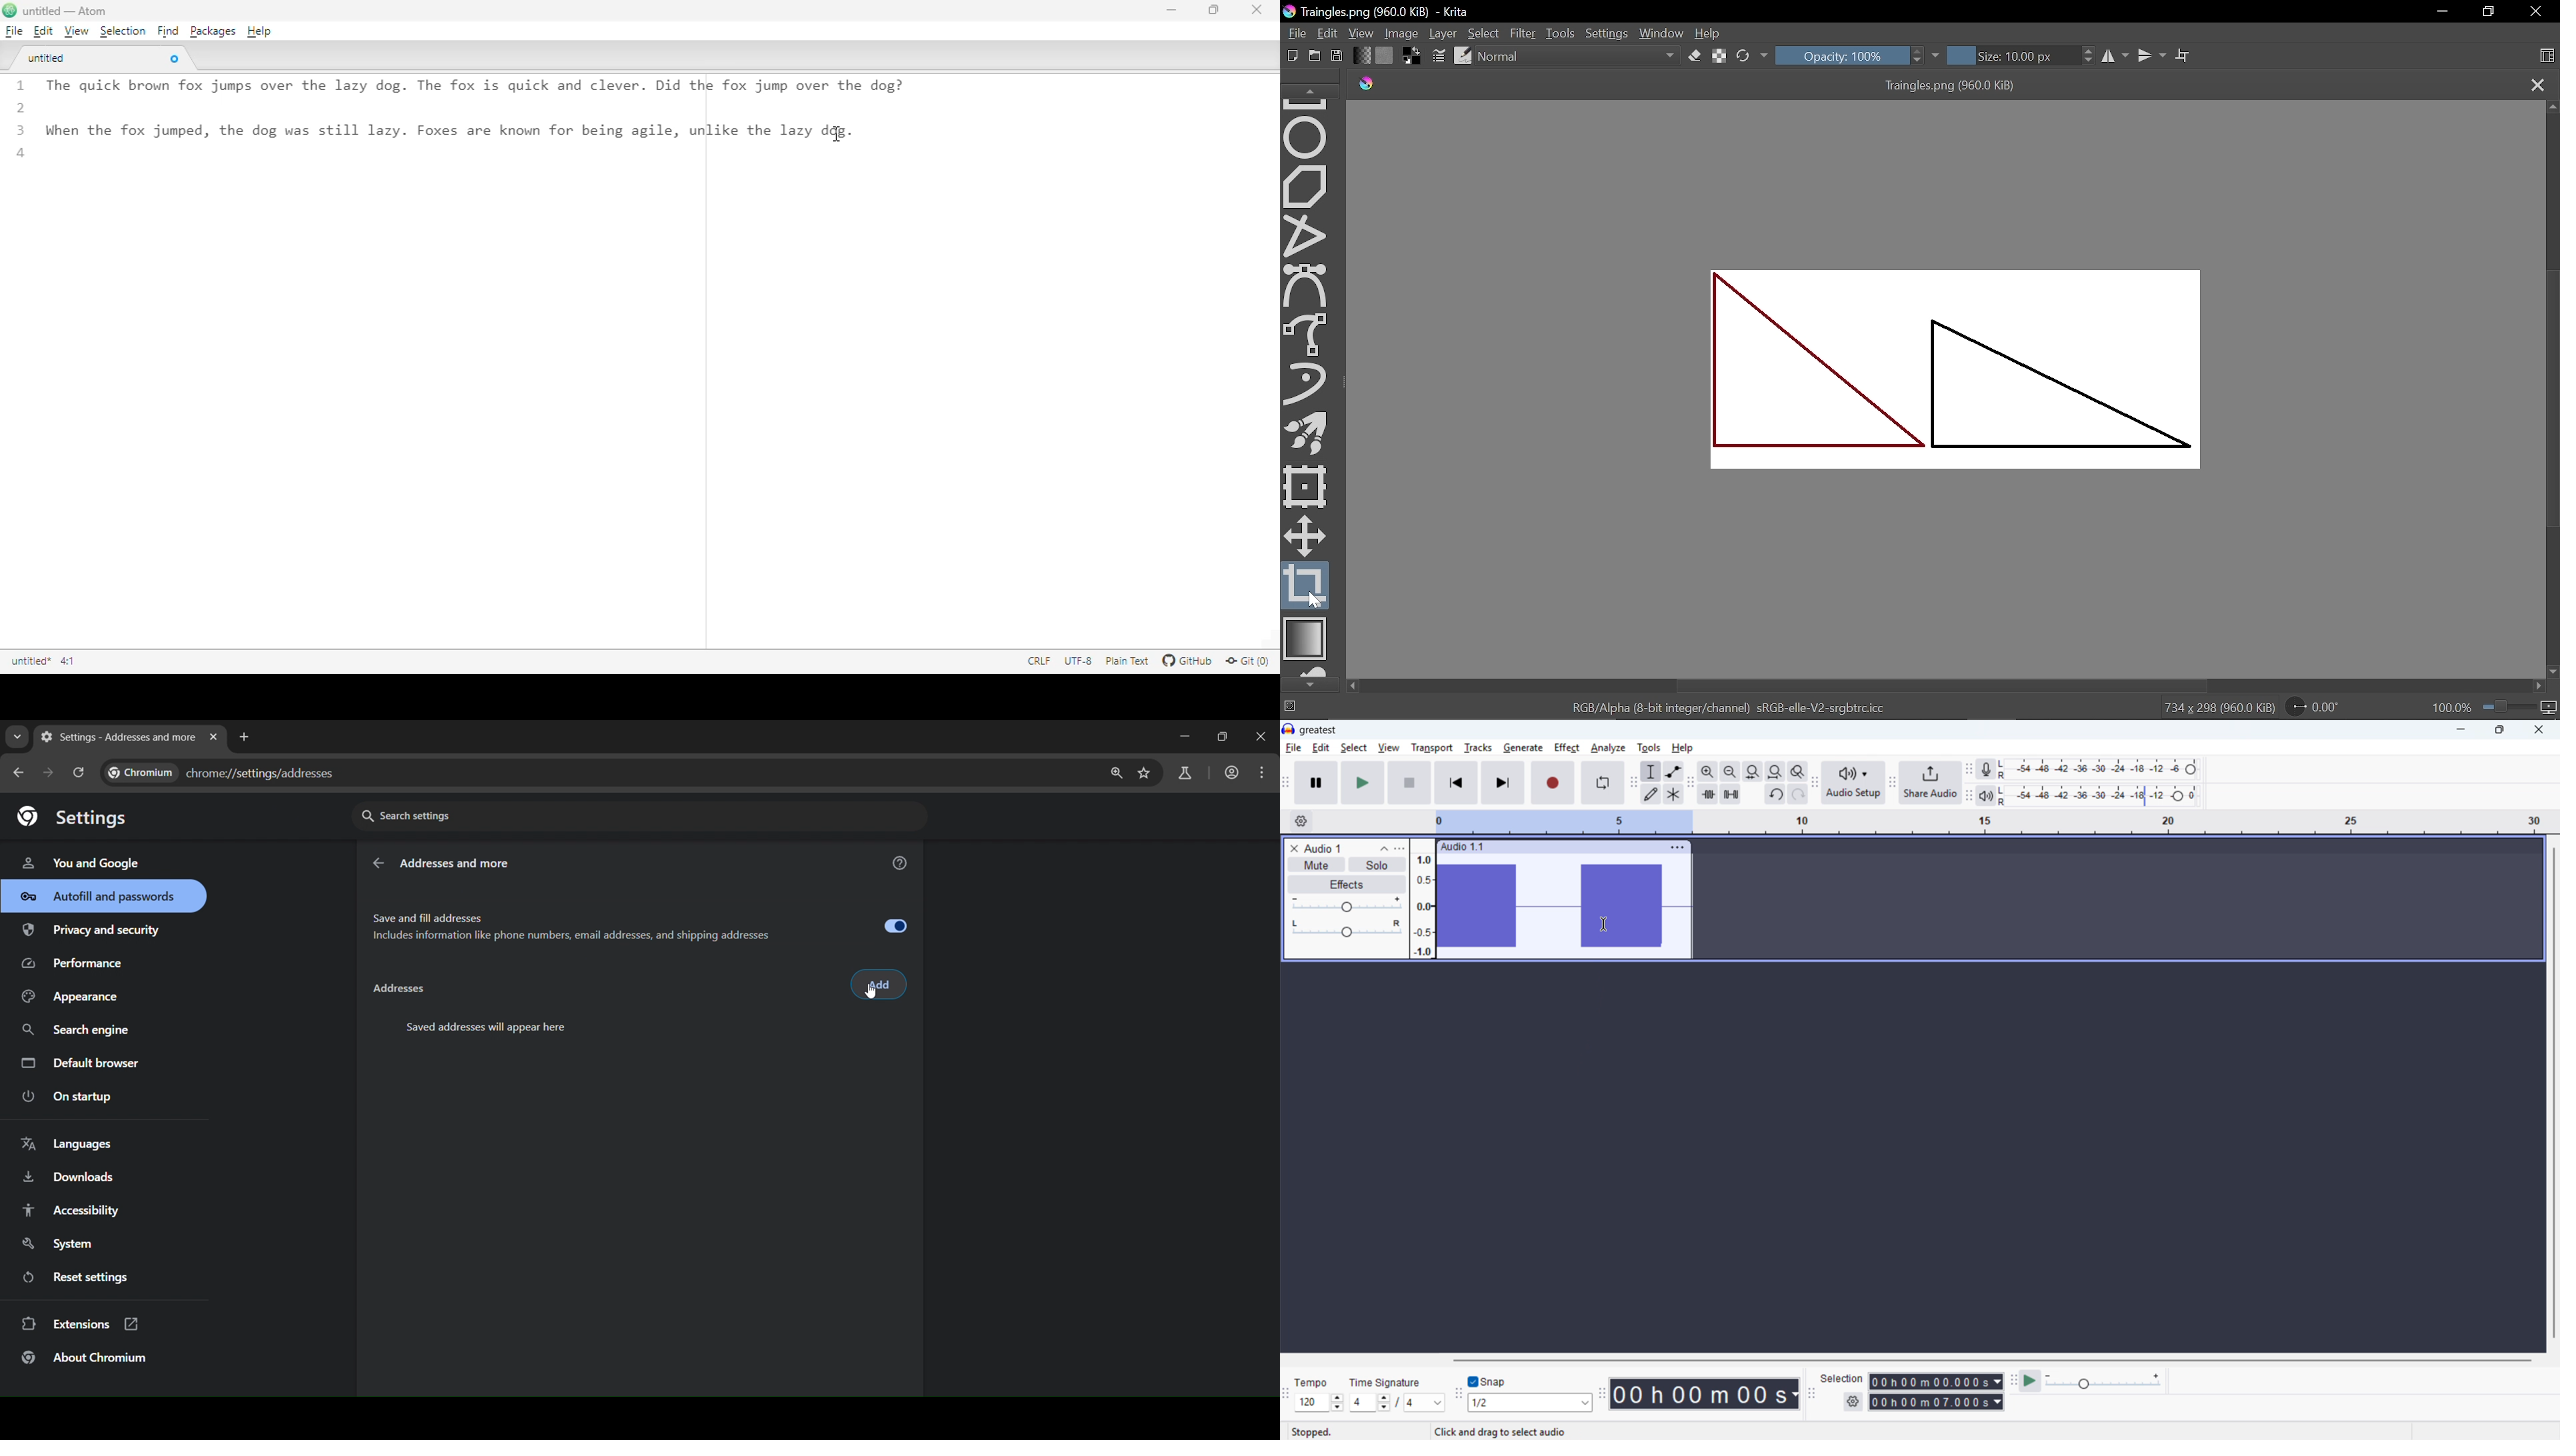 The image size is (2576, 1456). I want to click on Timeline settings , so click(1301, 821).